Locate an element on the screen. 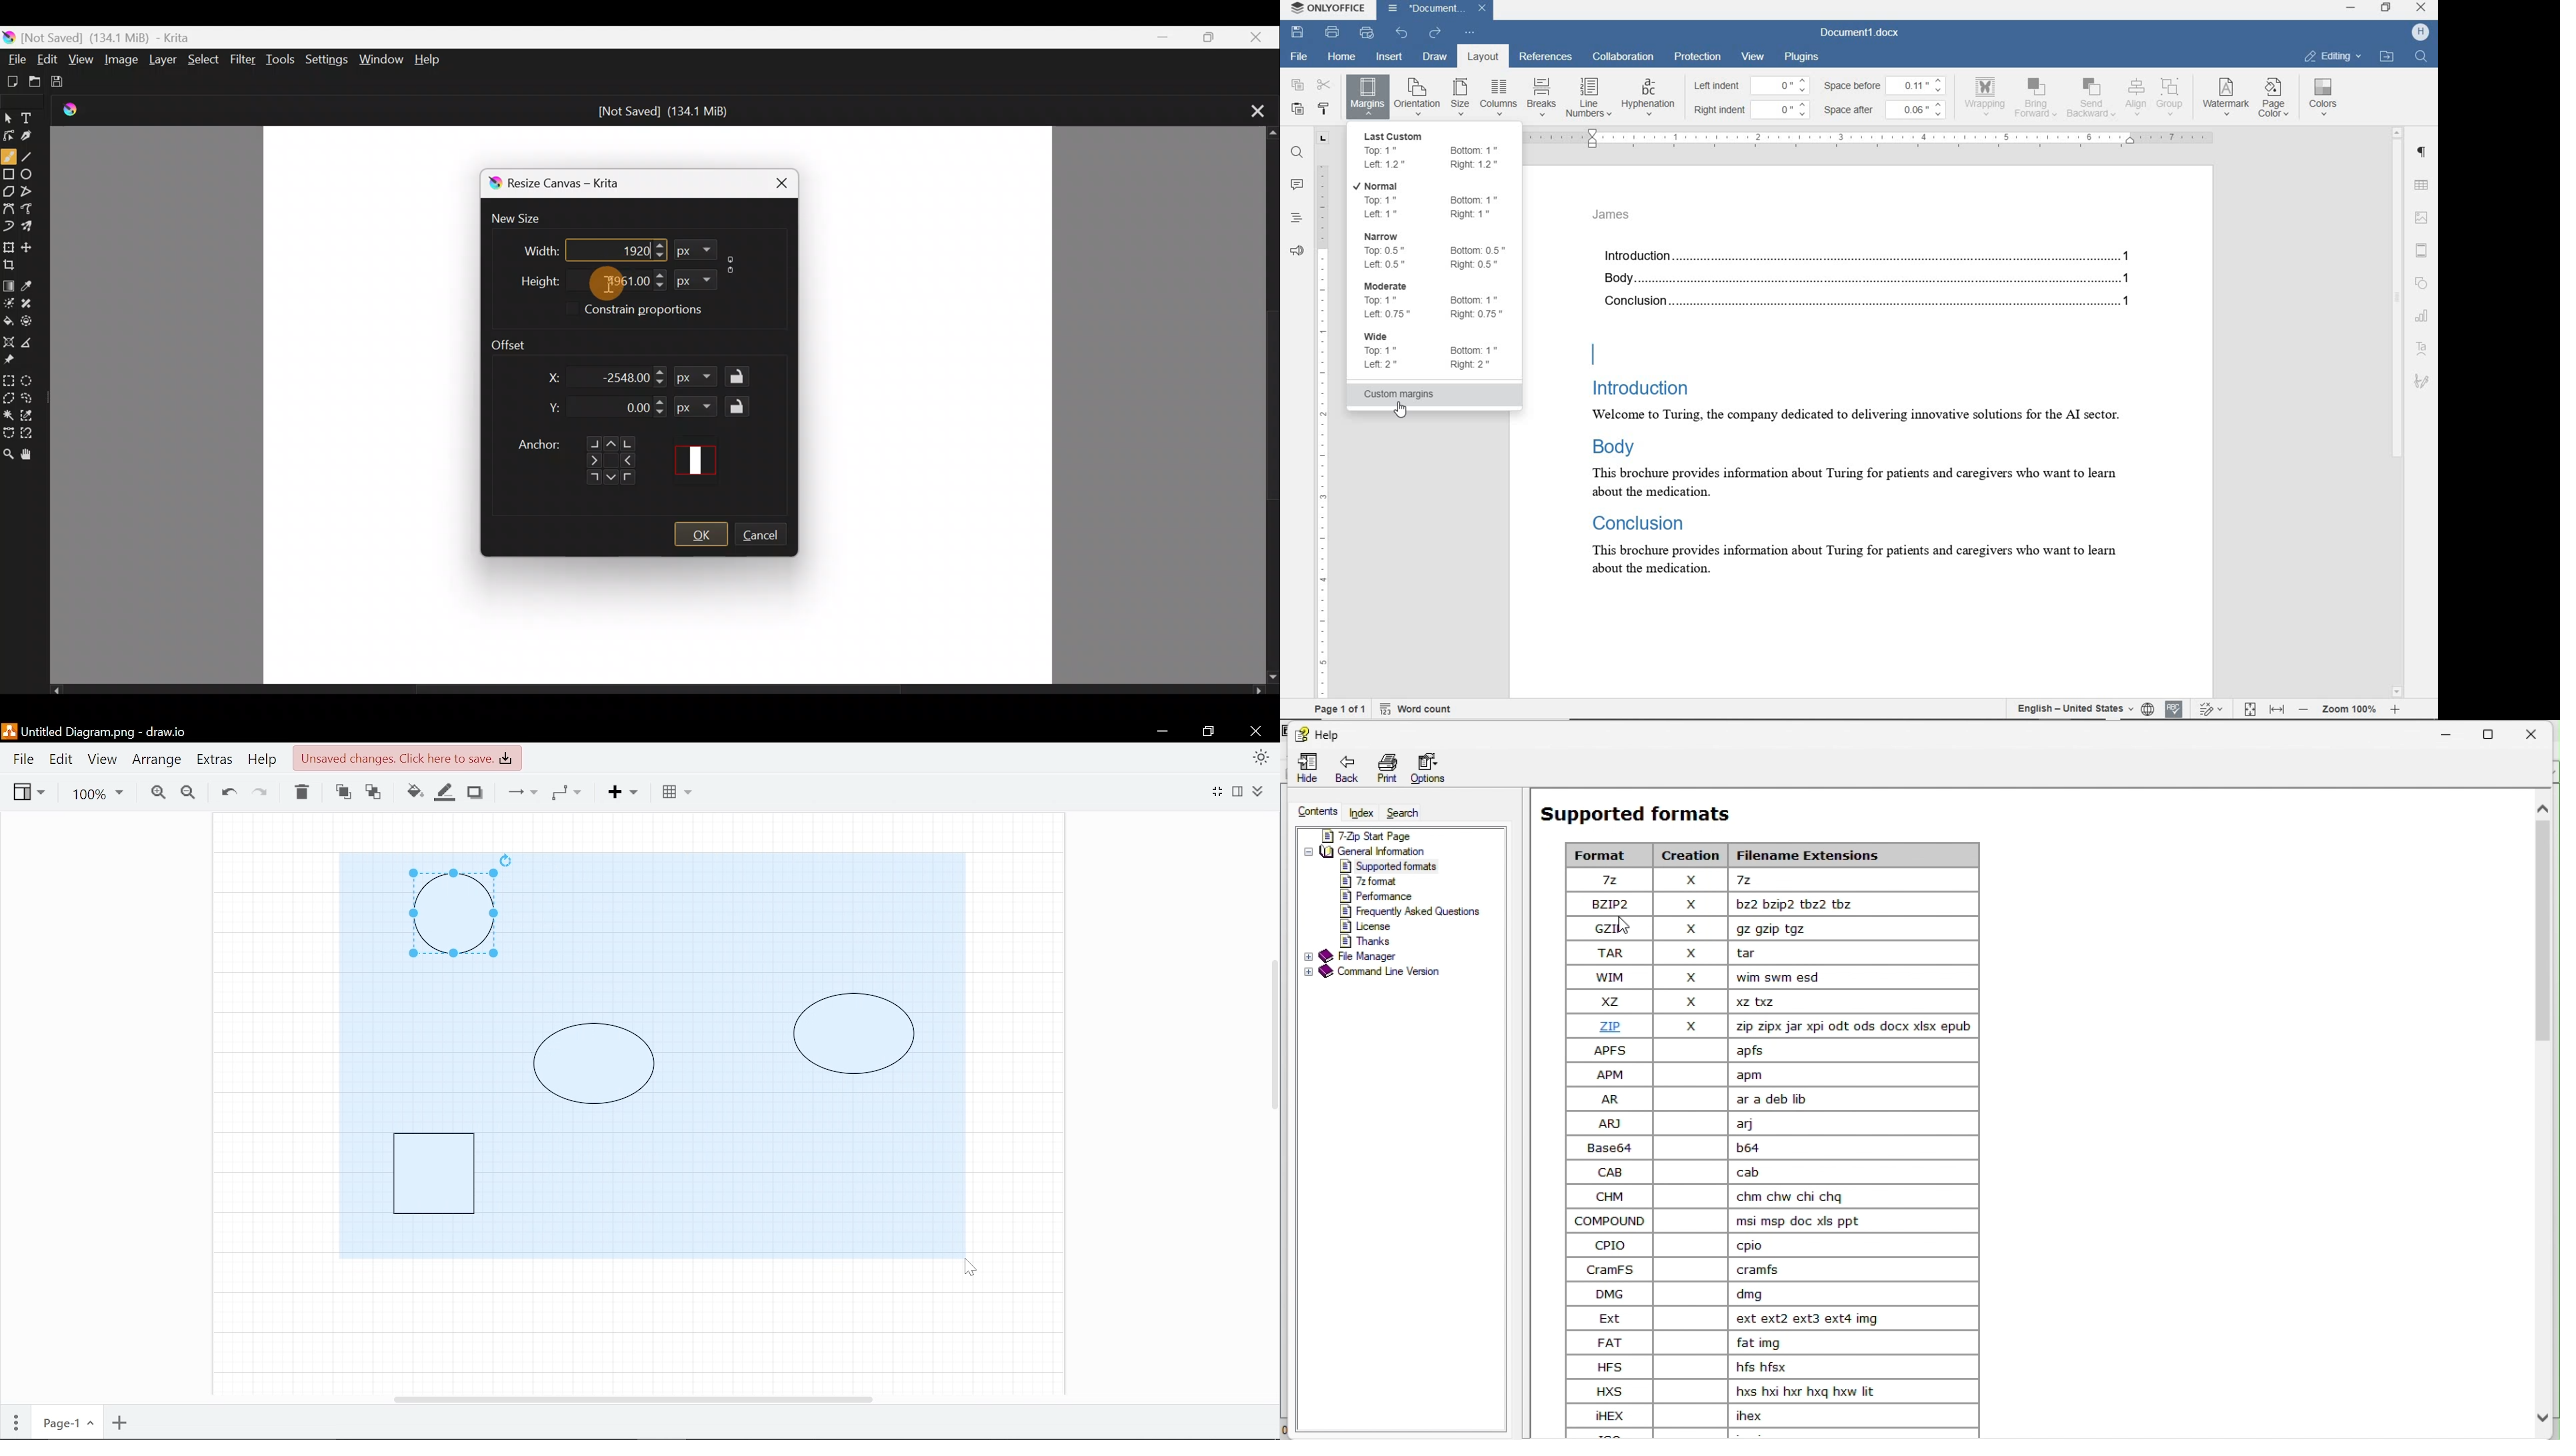 This screenshot has width=2576, height=1456. shape is located at coordinates (2422, 282).